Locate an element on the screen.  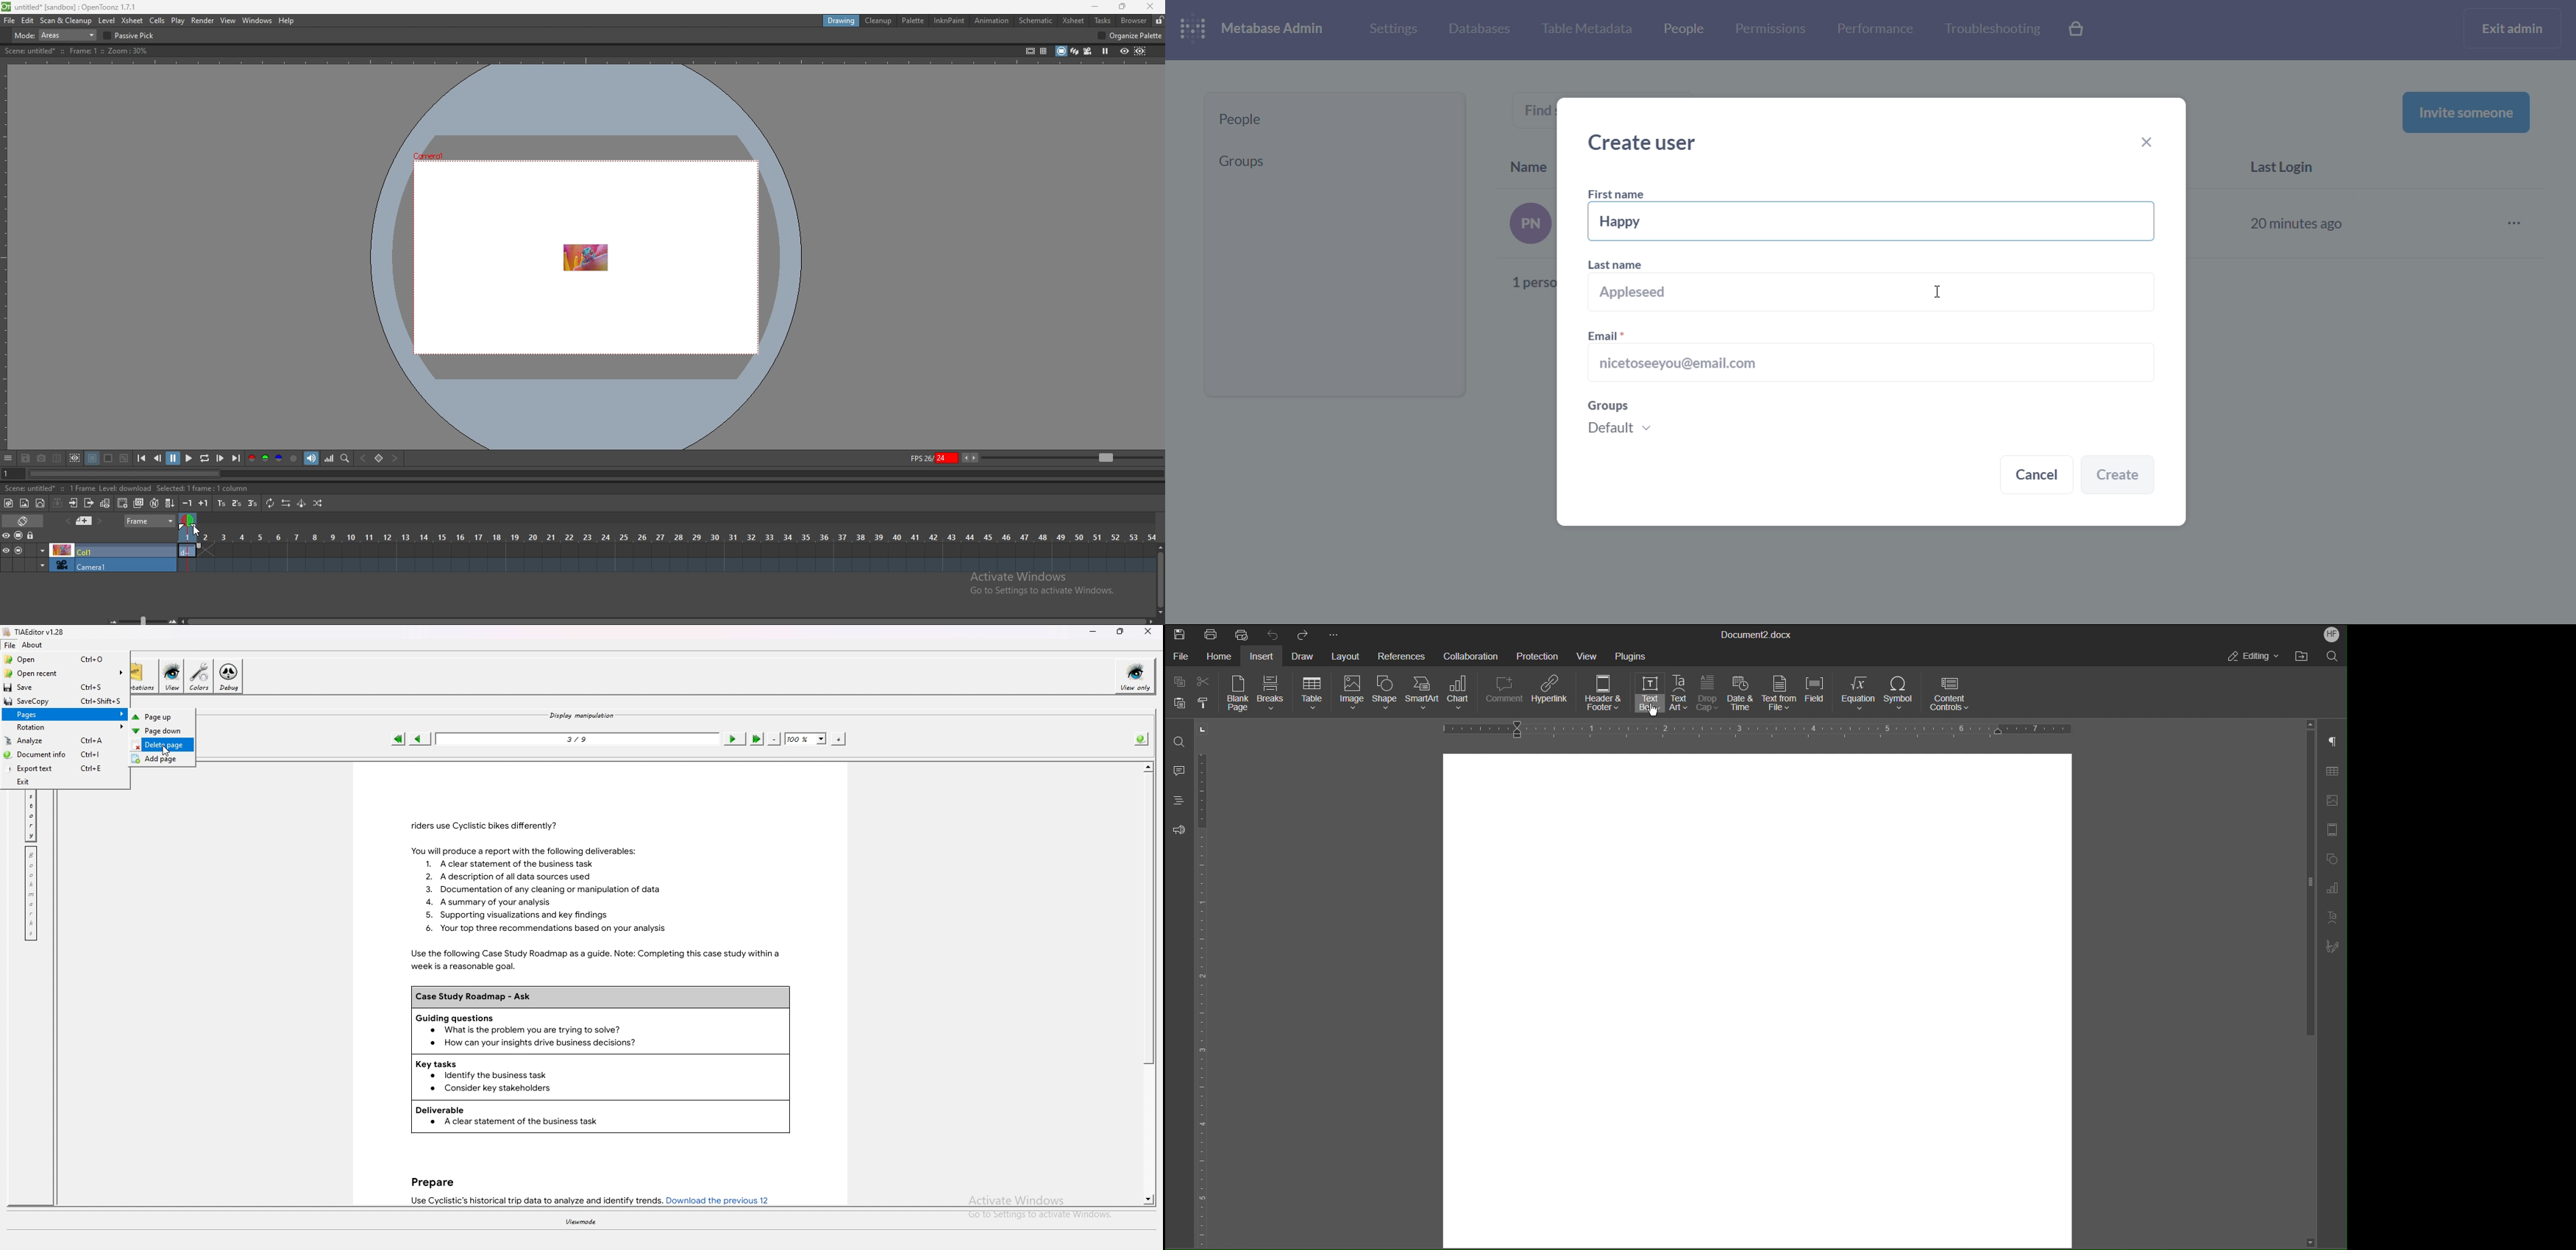
Equation is located at coordinates (1858, 693).